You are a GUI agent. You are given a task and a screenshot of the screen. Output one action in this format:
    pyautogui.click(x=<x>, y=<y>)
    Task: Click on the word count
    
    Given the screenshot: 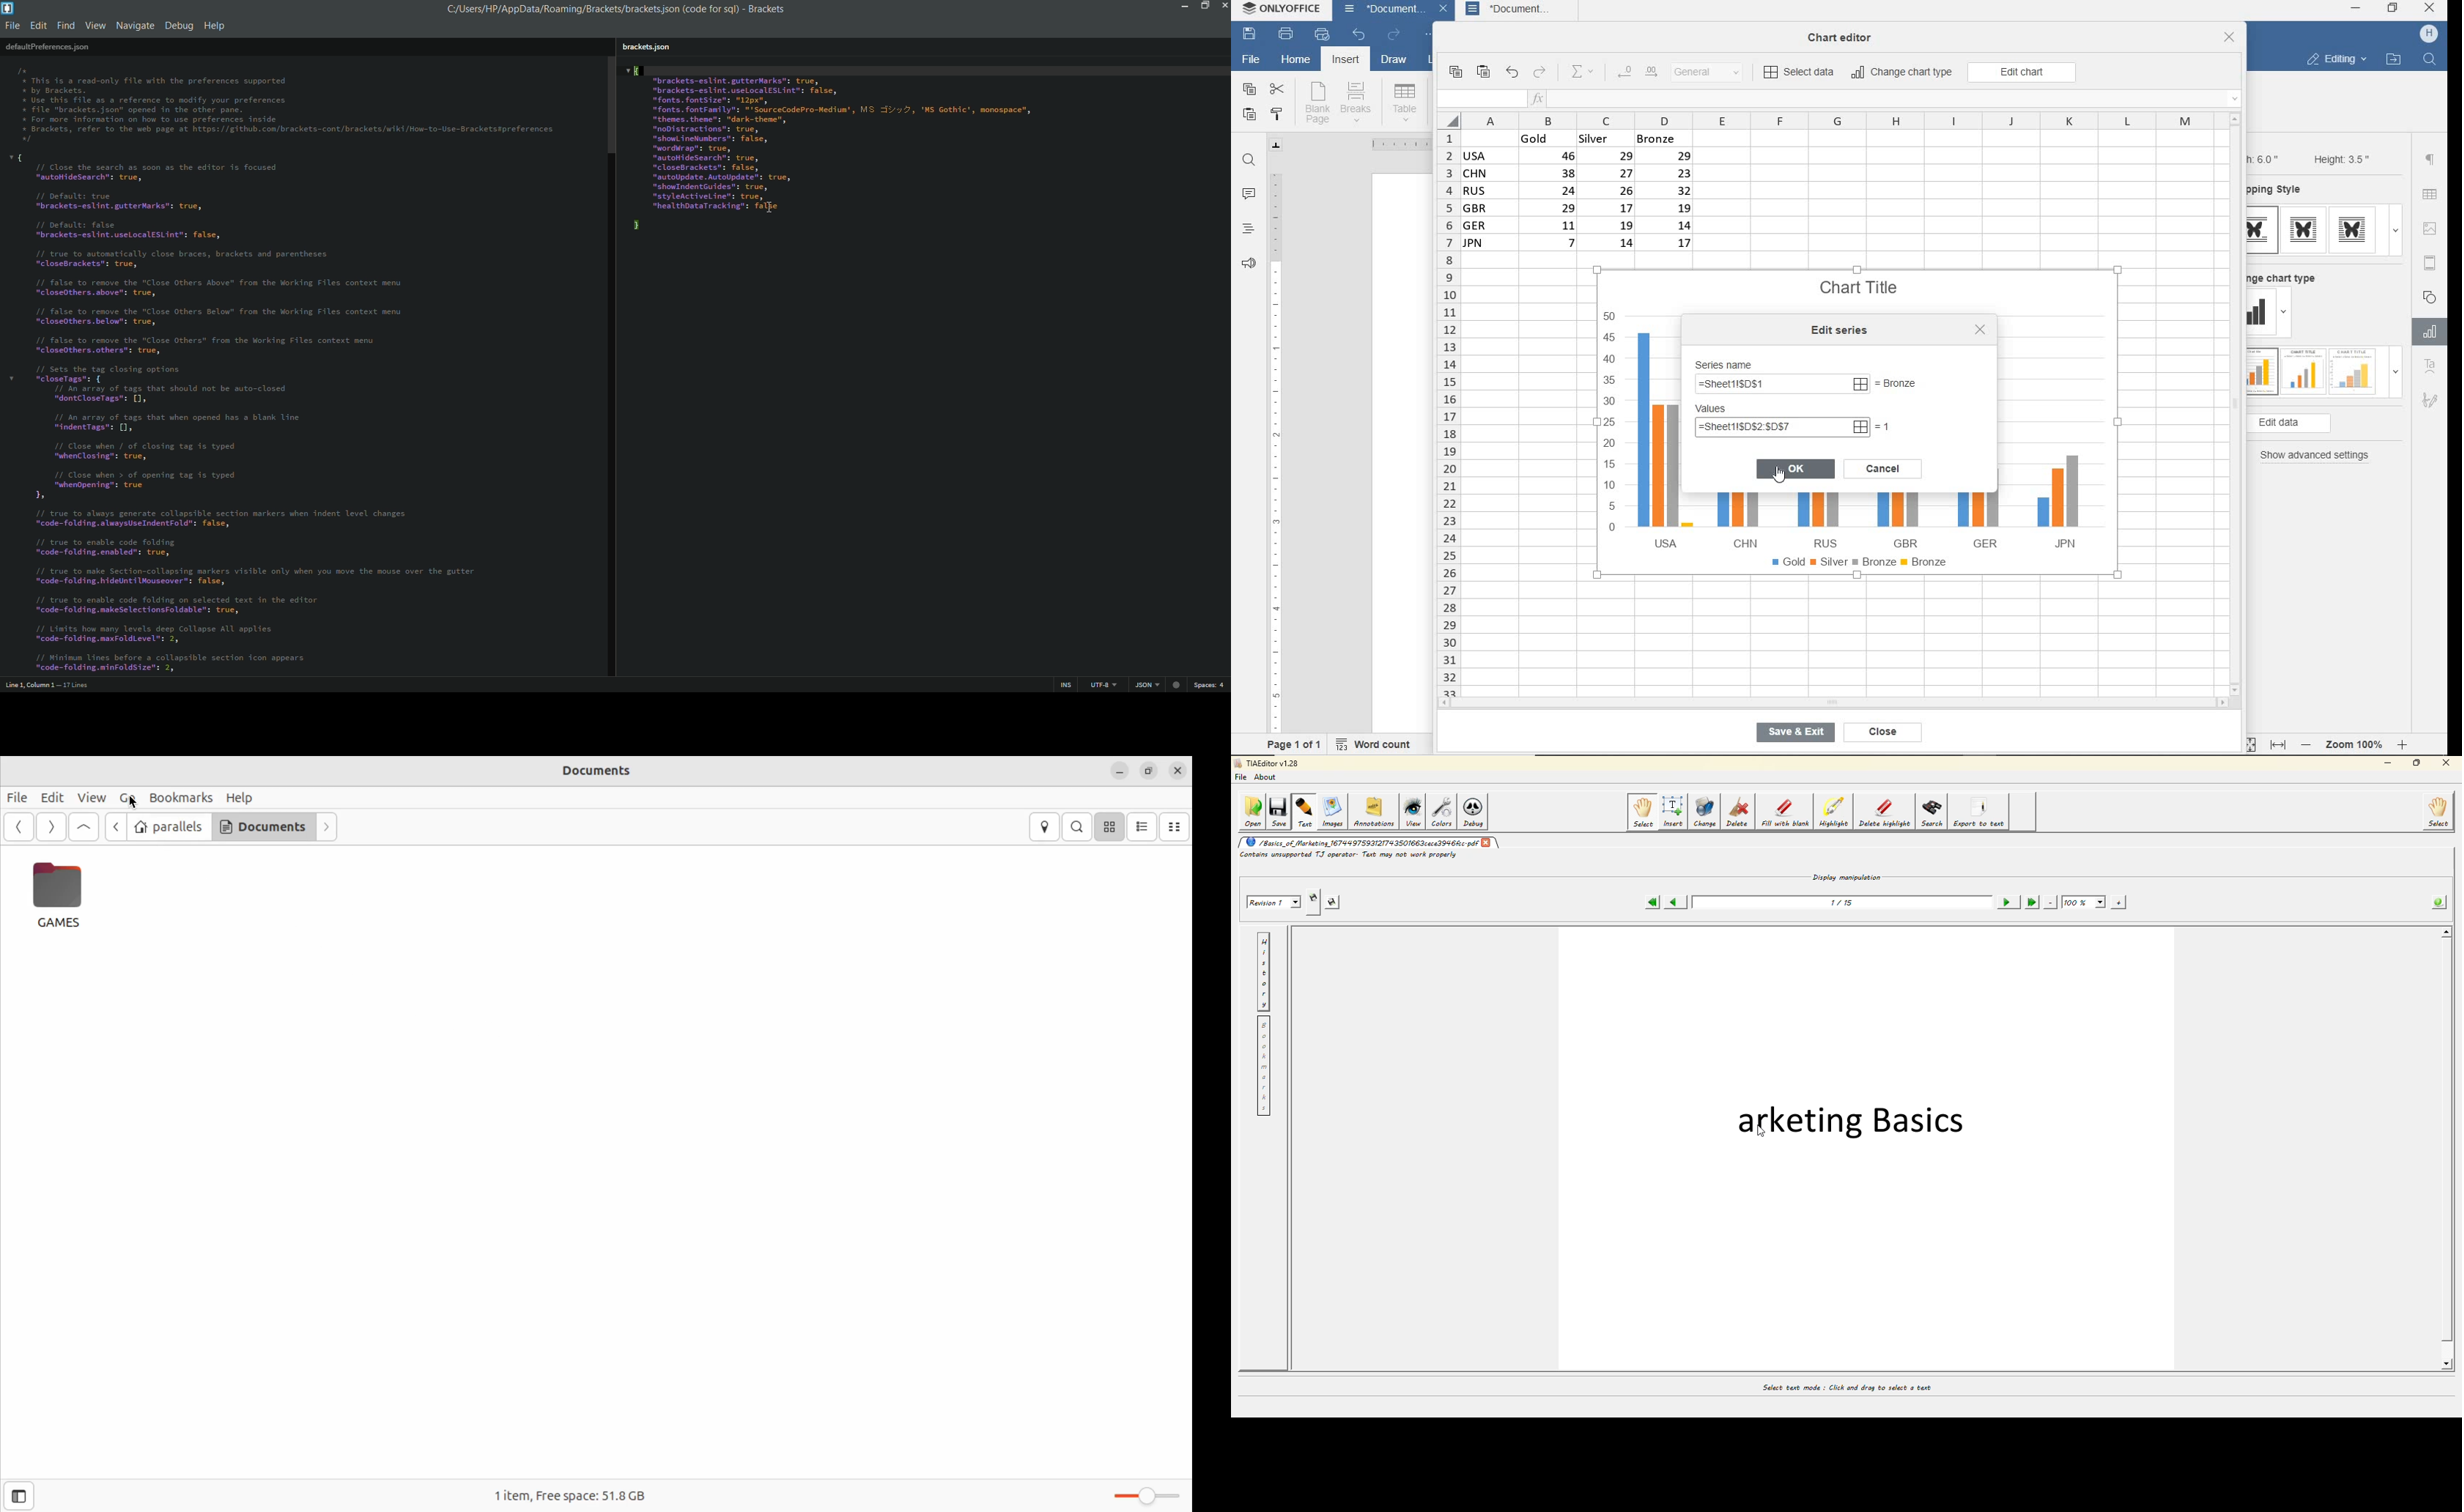 What is the action you would take?
    pyautogui.click(x=1378, y=742)
    